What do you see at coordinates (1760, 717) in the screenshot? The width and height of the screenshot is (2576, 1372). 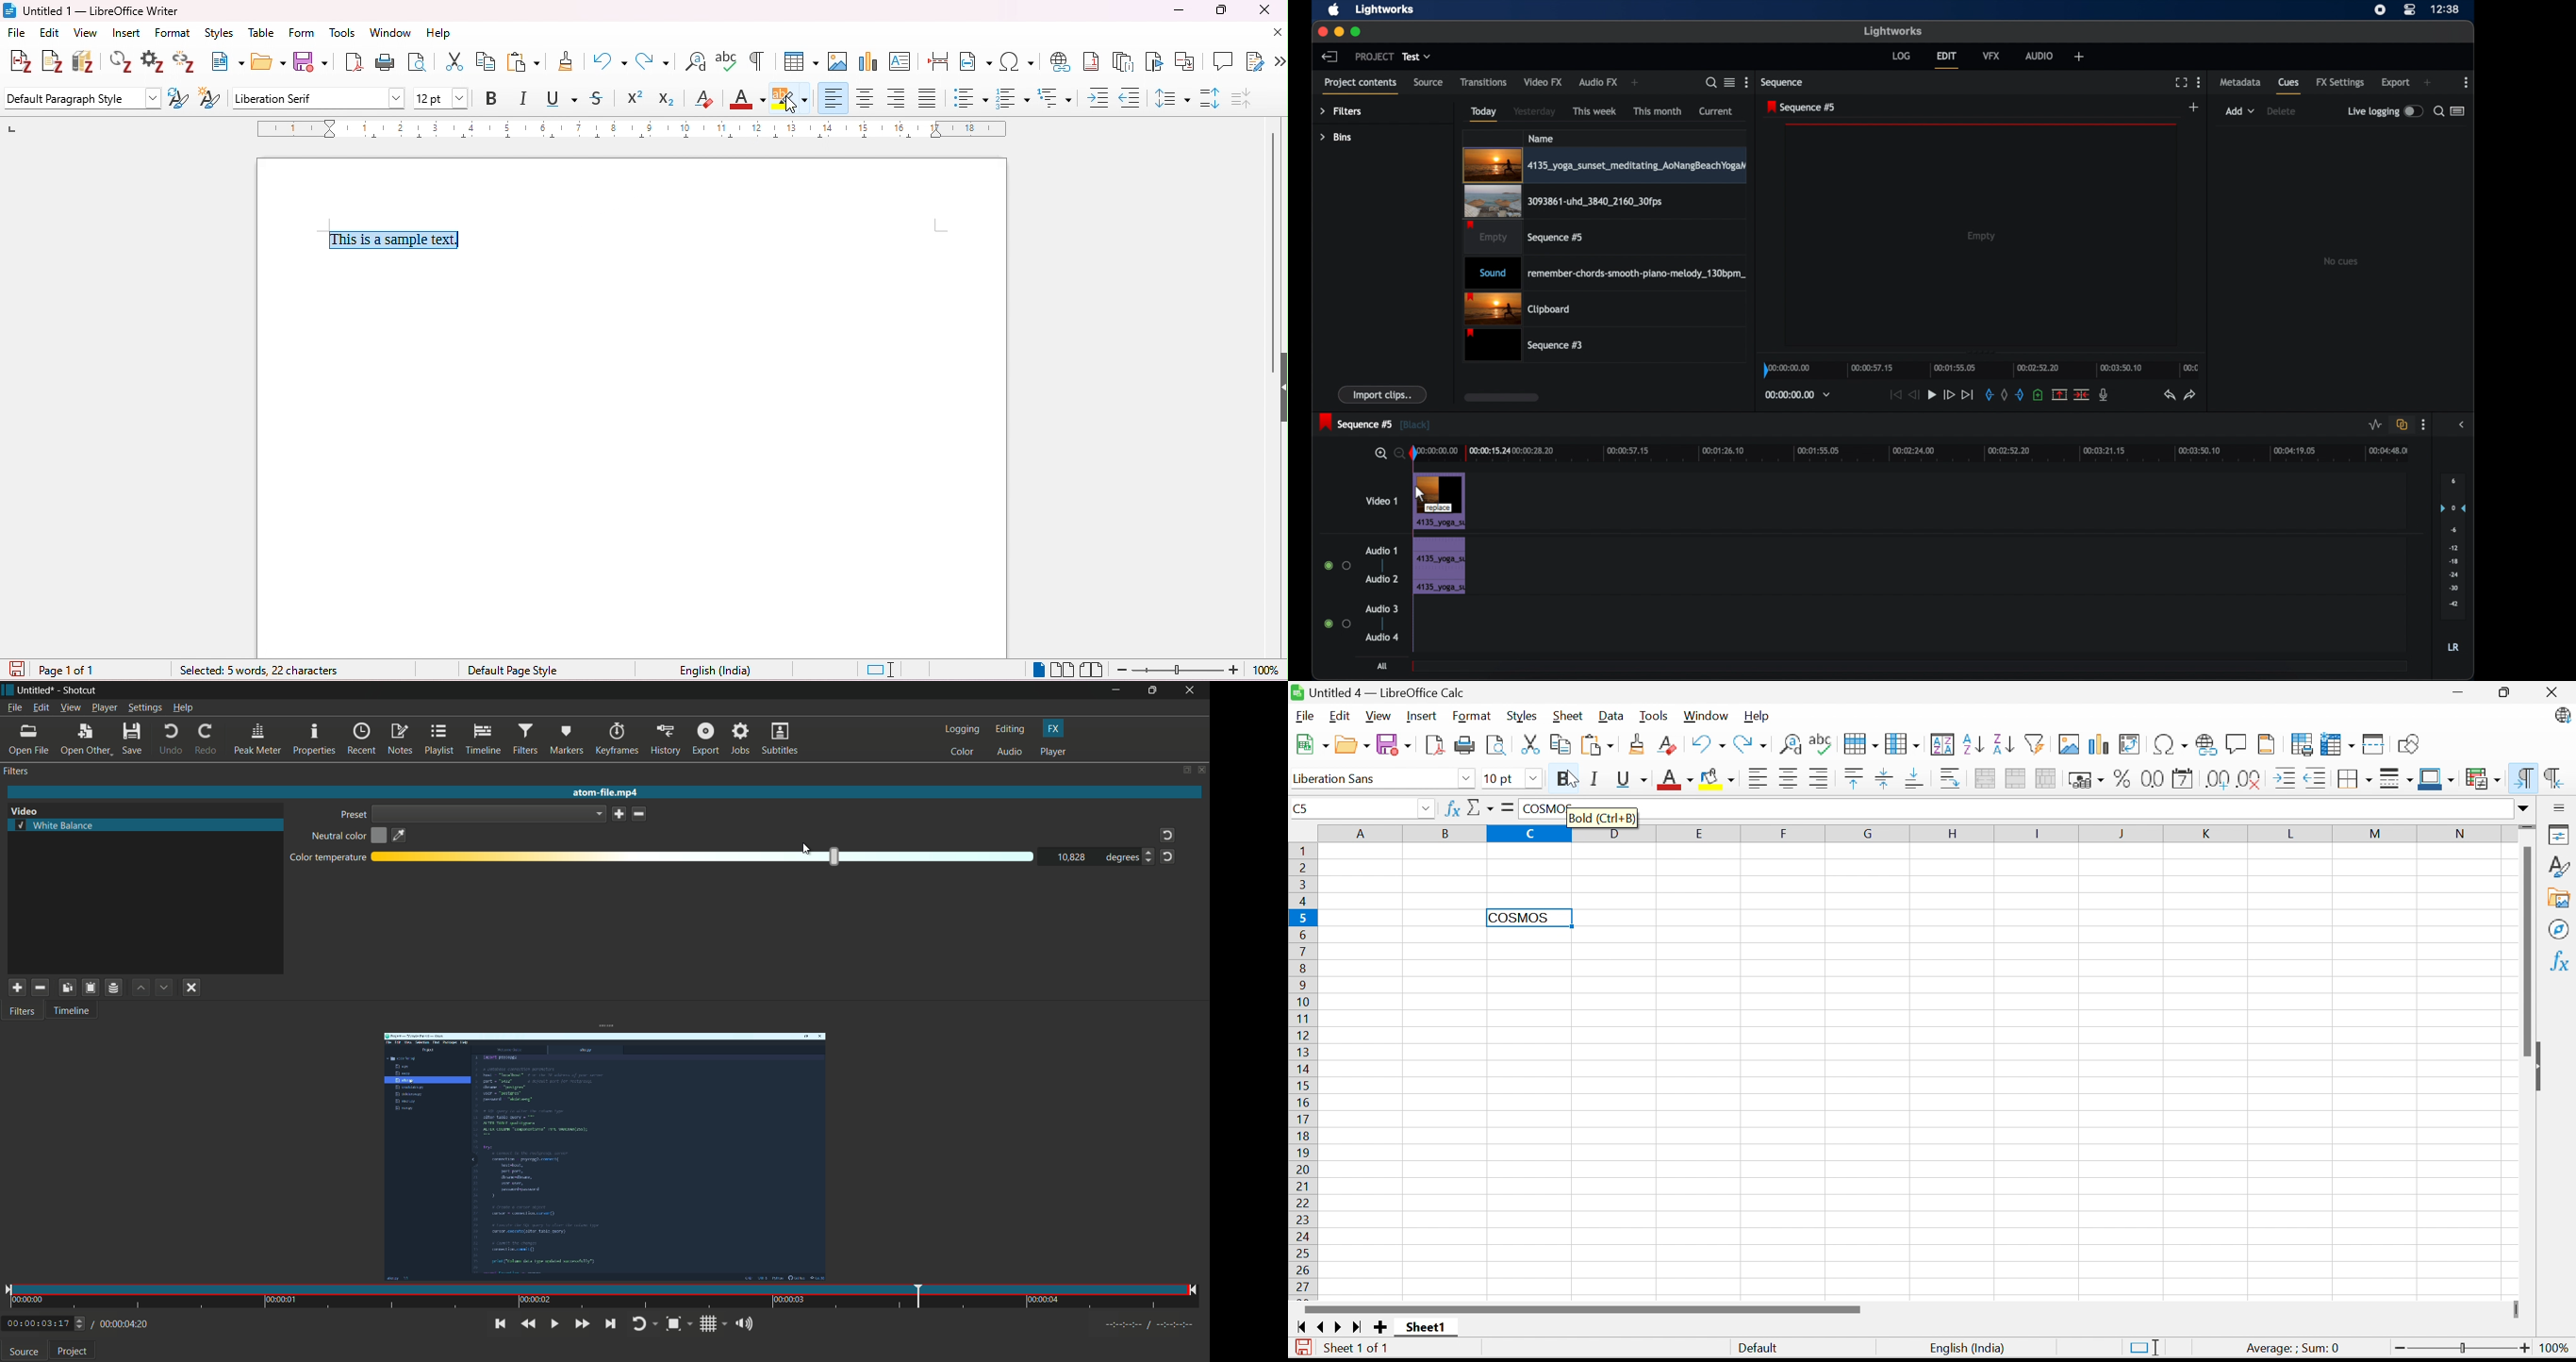 I see `Help` at bounding box center [1760, 717].